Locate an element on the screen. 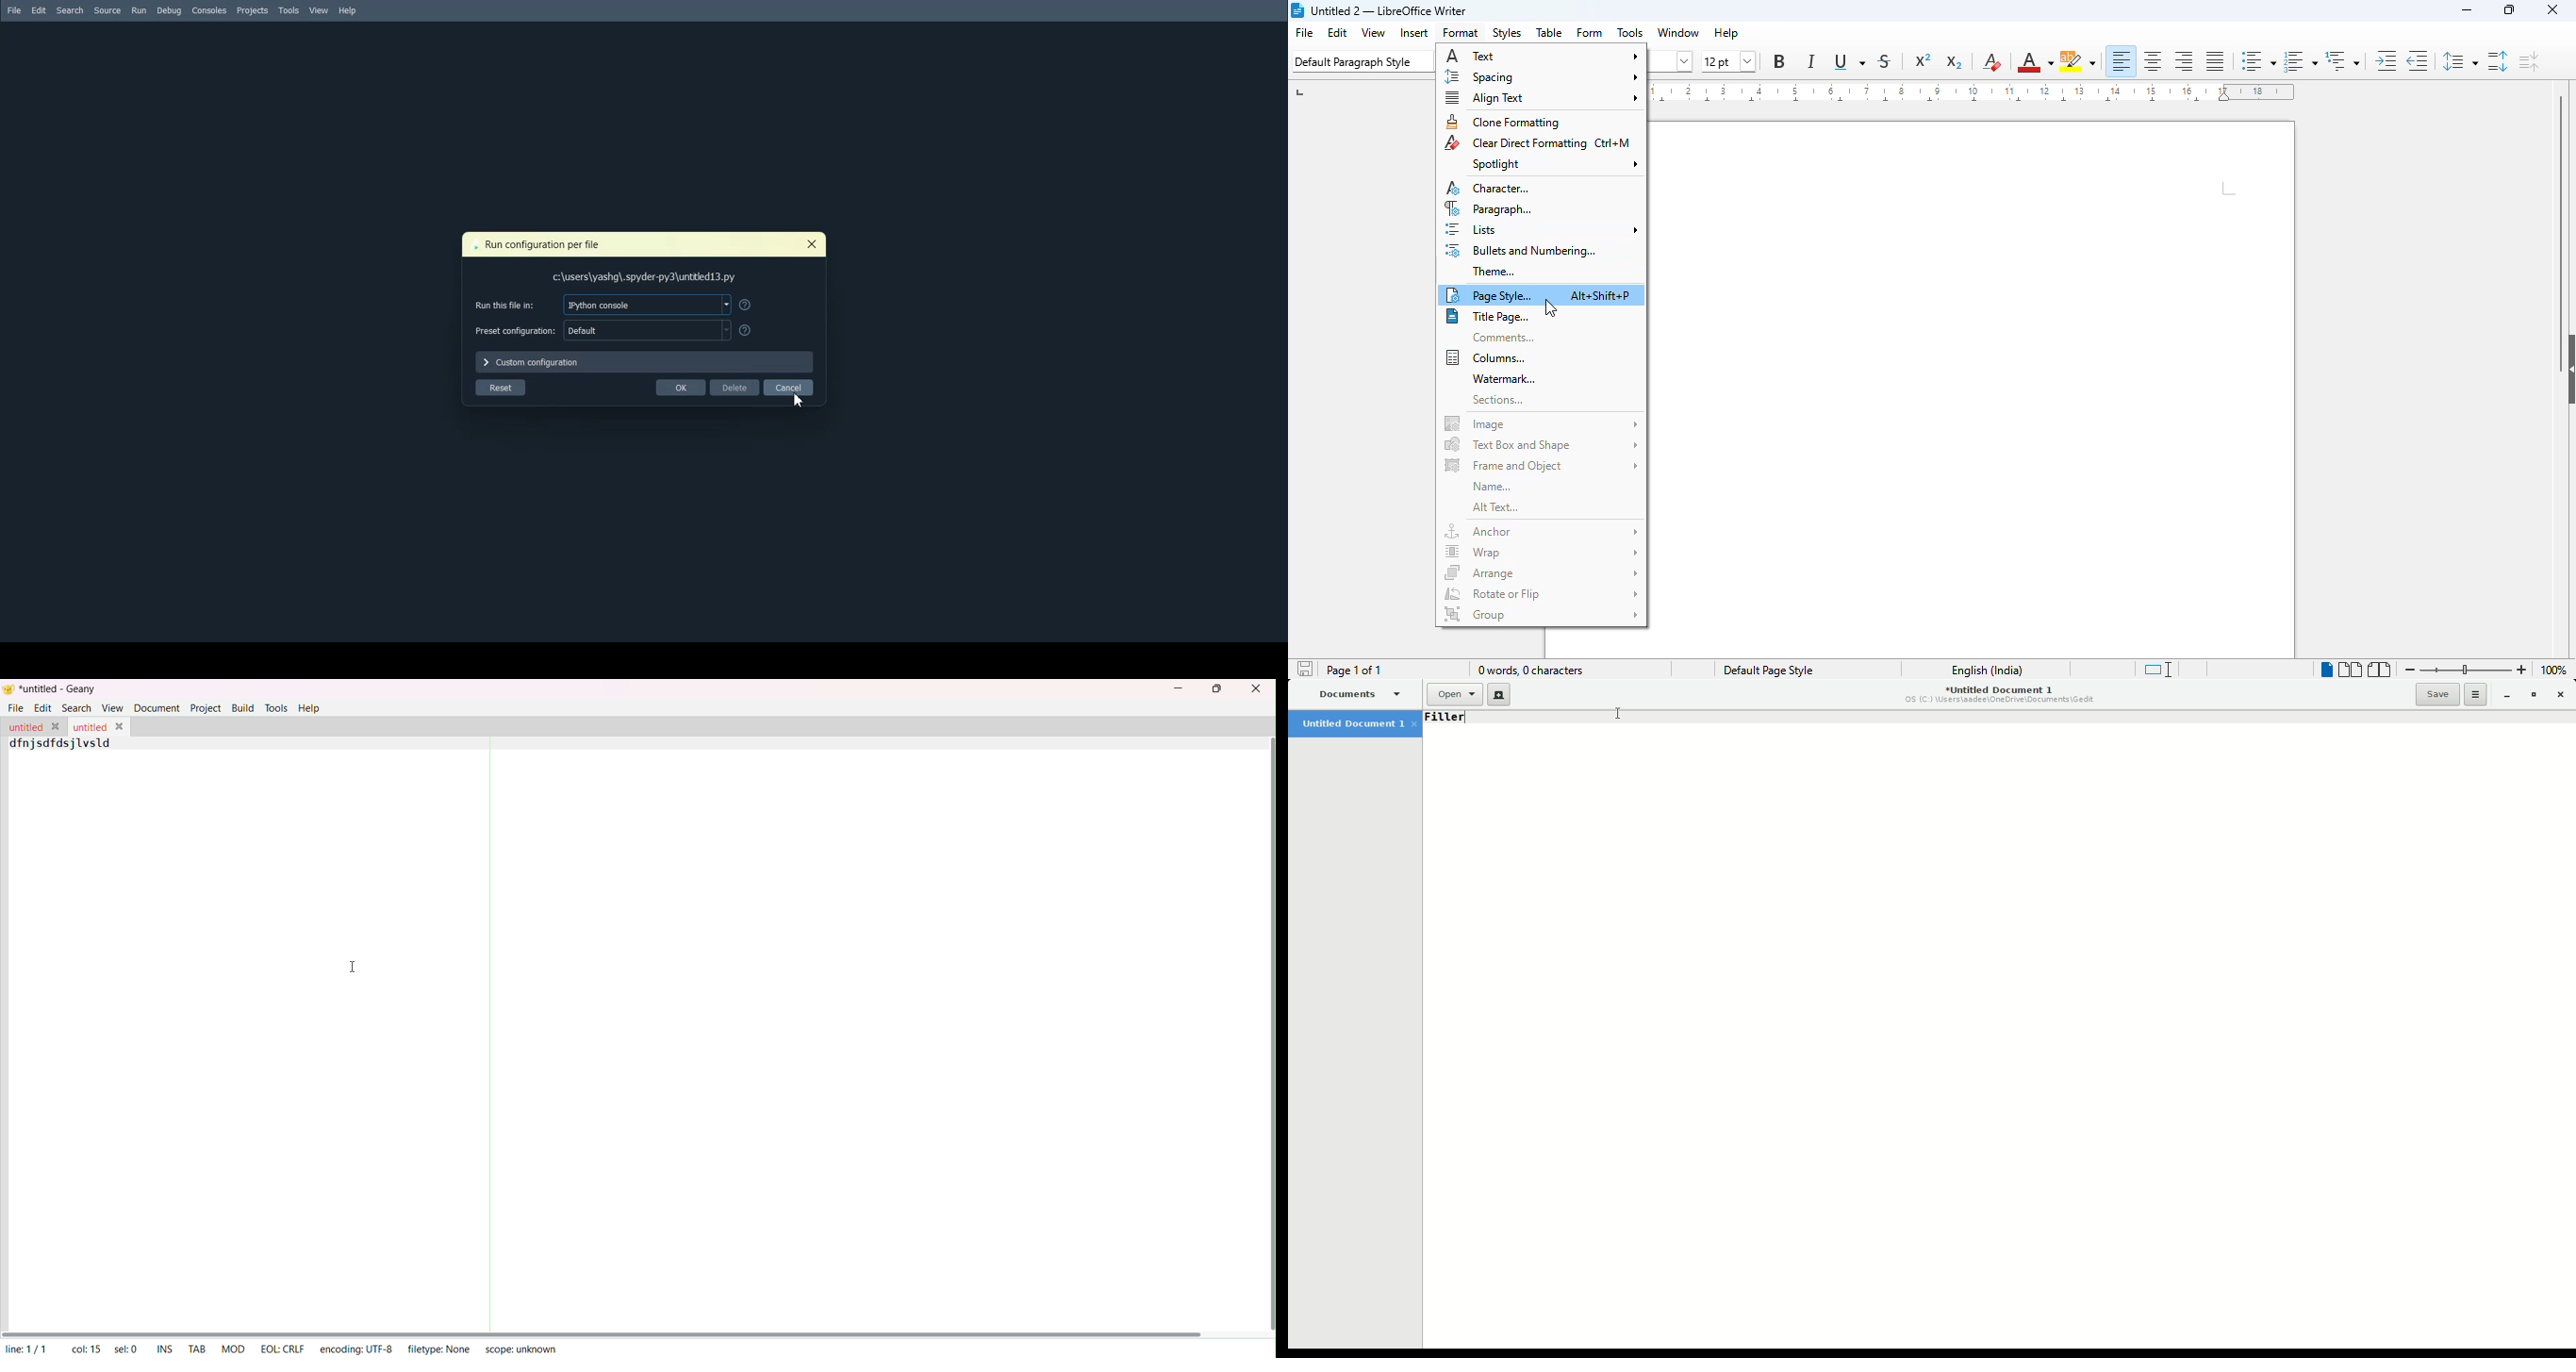 The width and height of the screenshot is (2576, 1372). table is located at coordinates (1550, 32).